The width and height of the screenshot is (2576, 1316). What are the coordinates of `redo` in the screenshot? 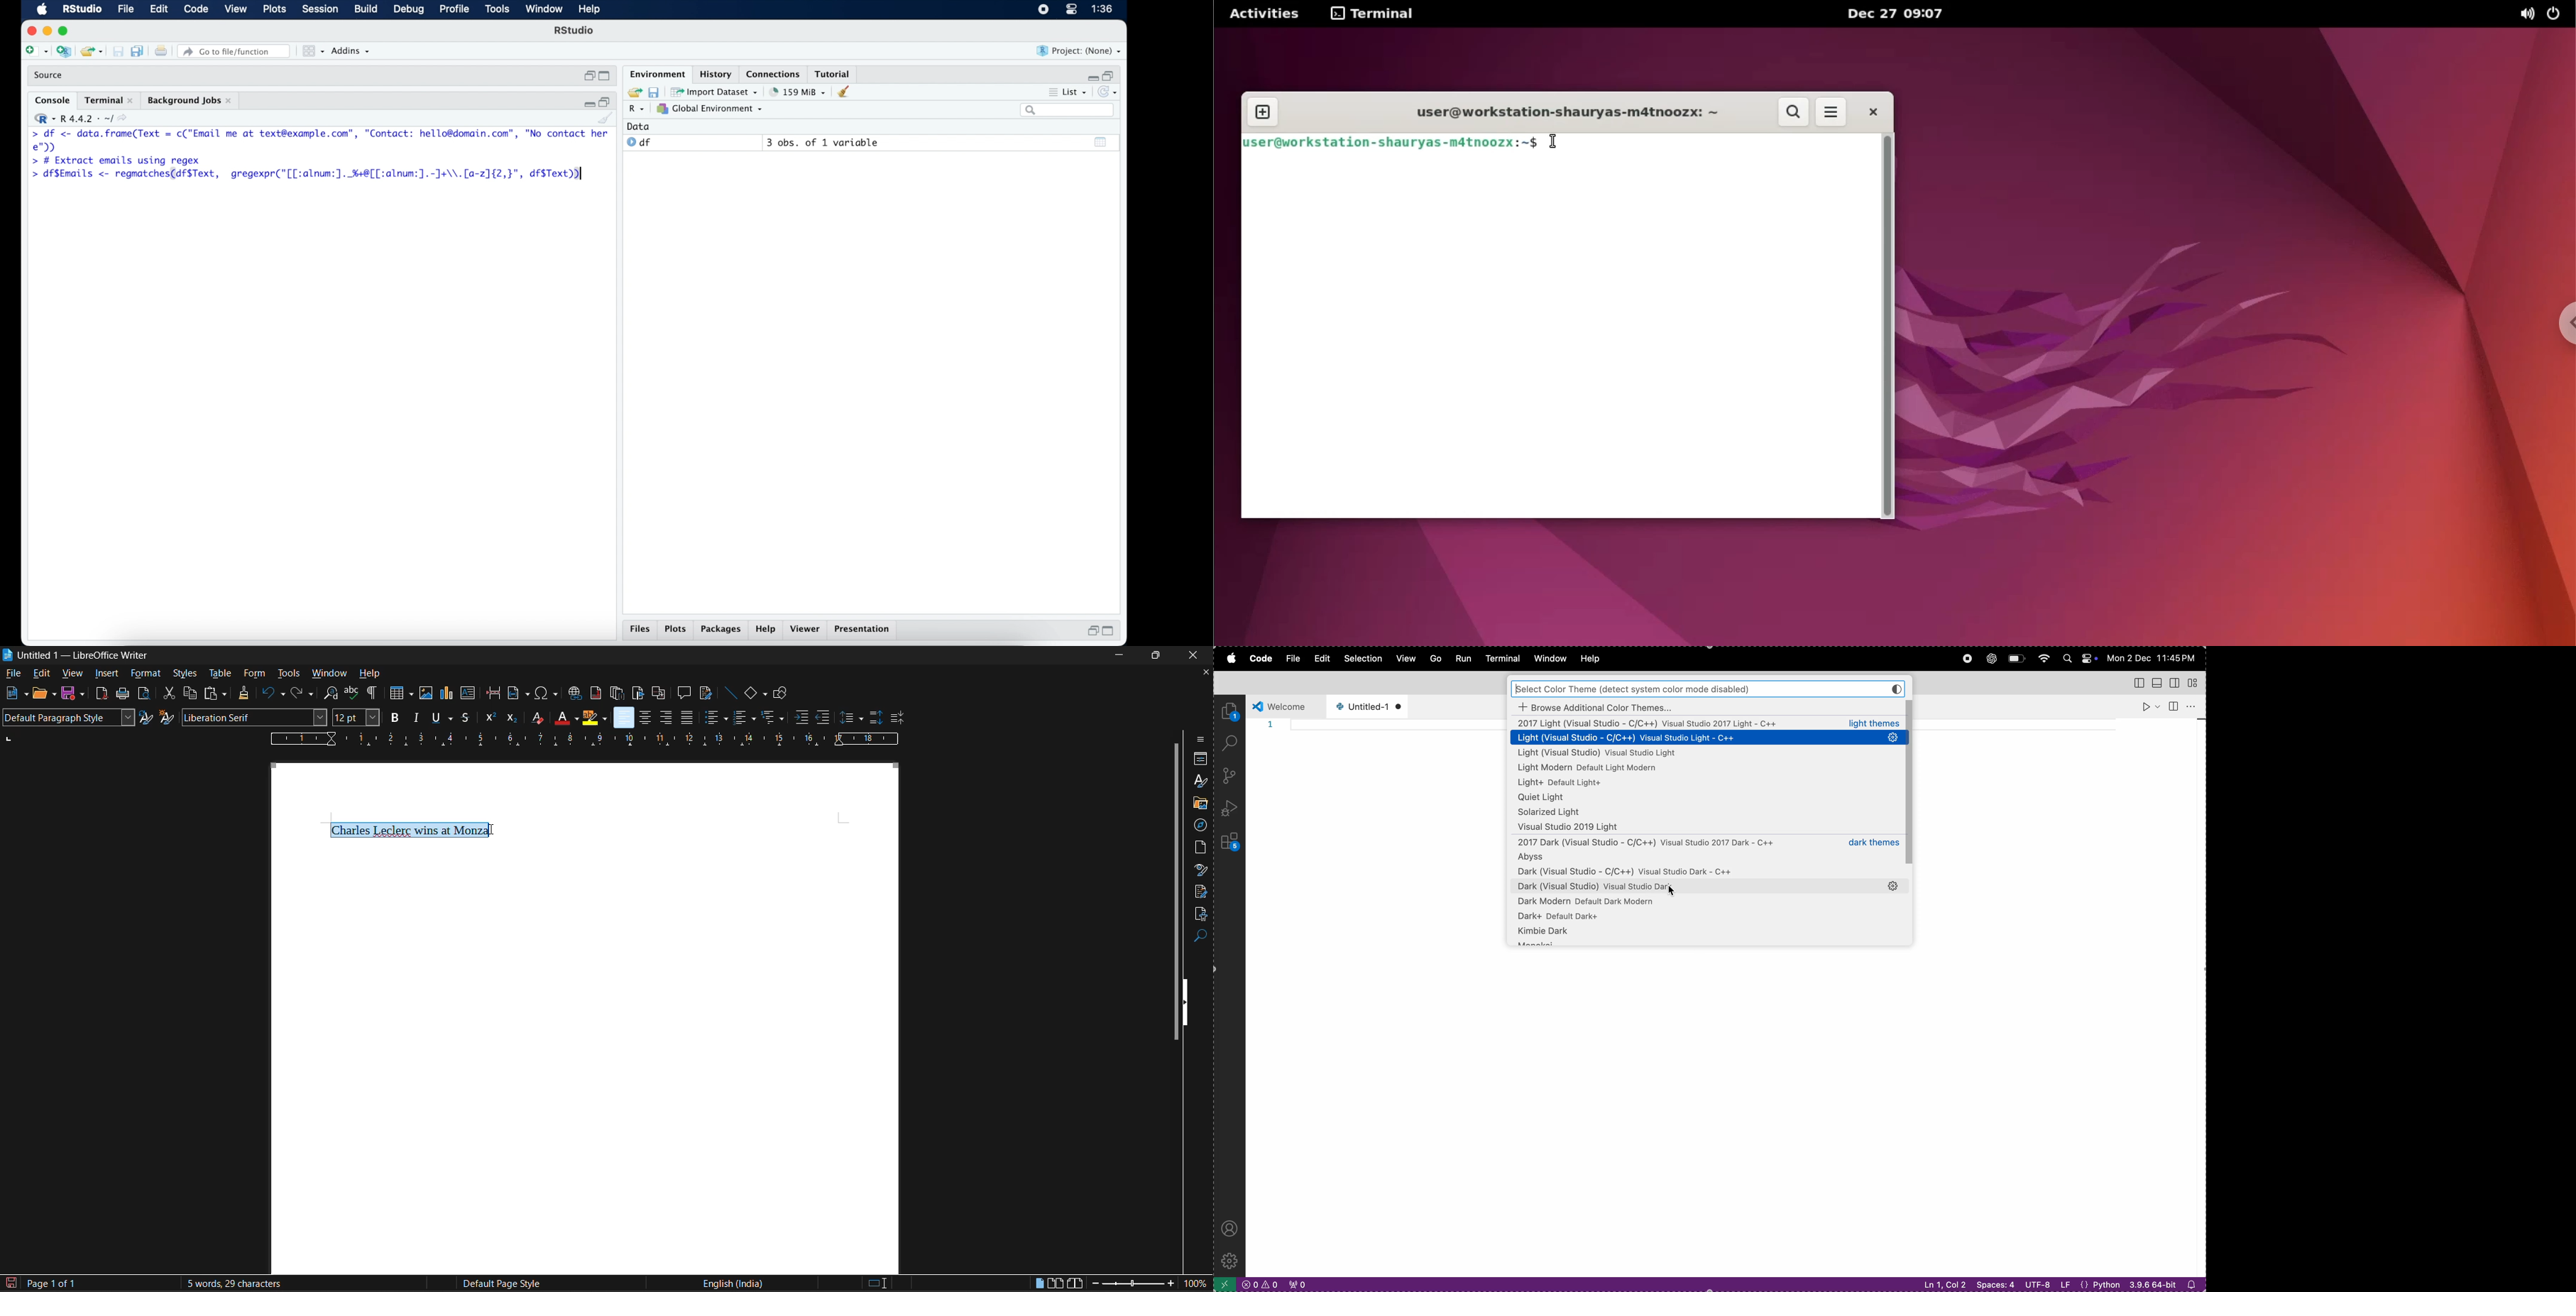 It's located at (301, 693).